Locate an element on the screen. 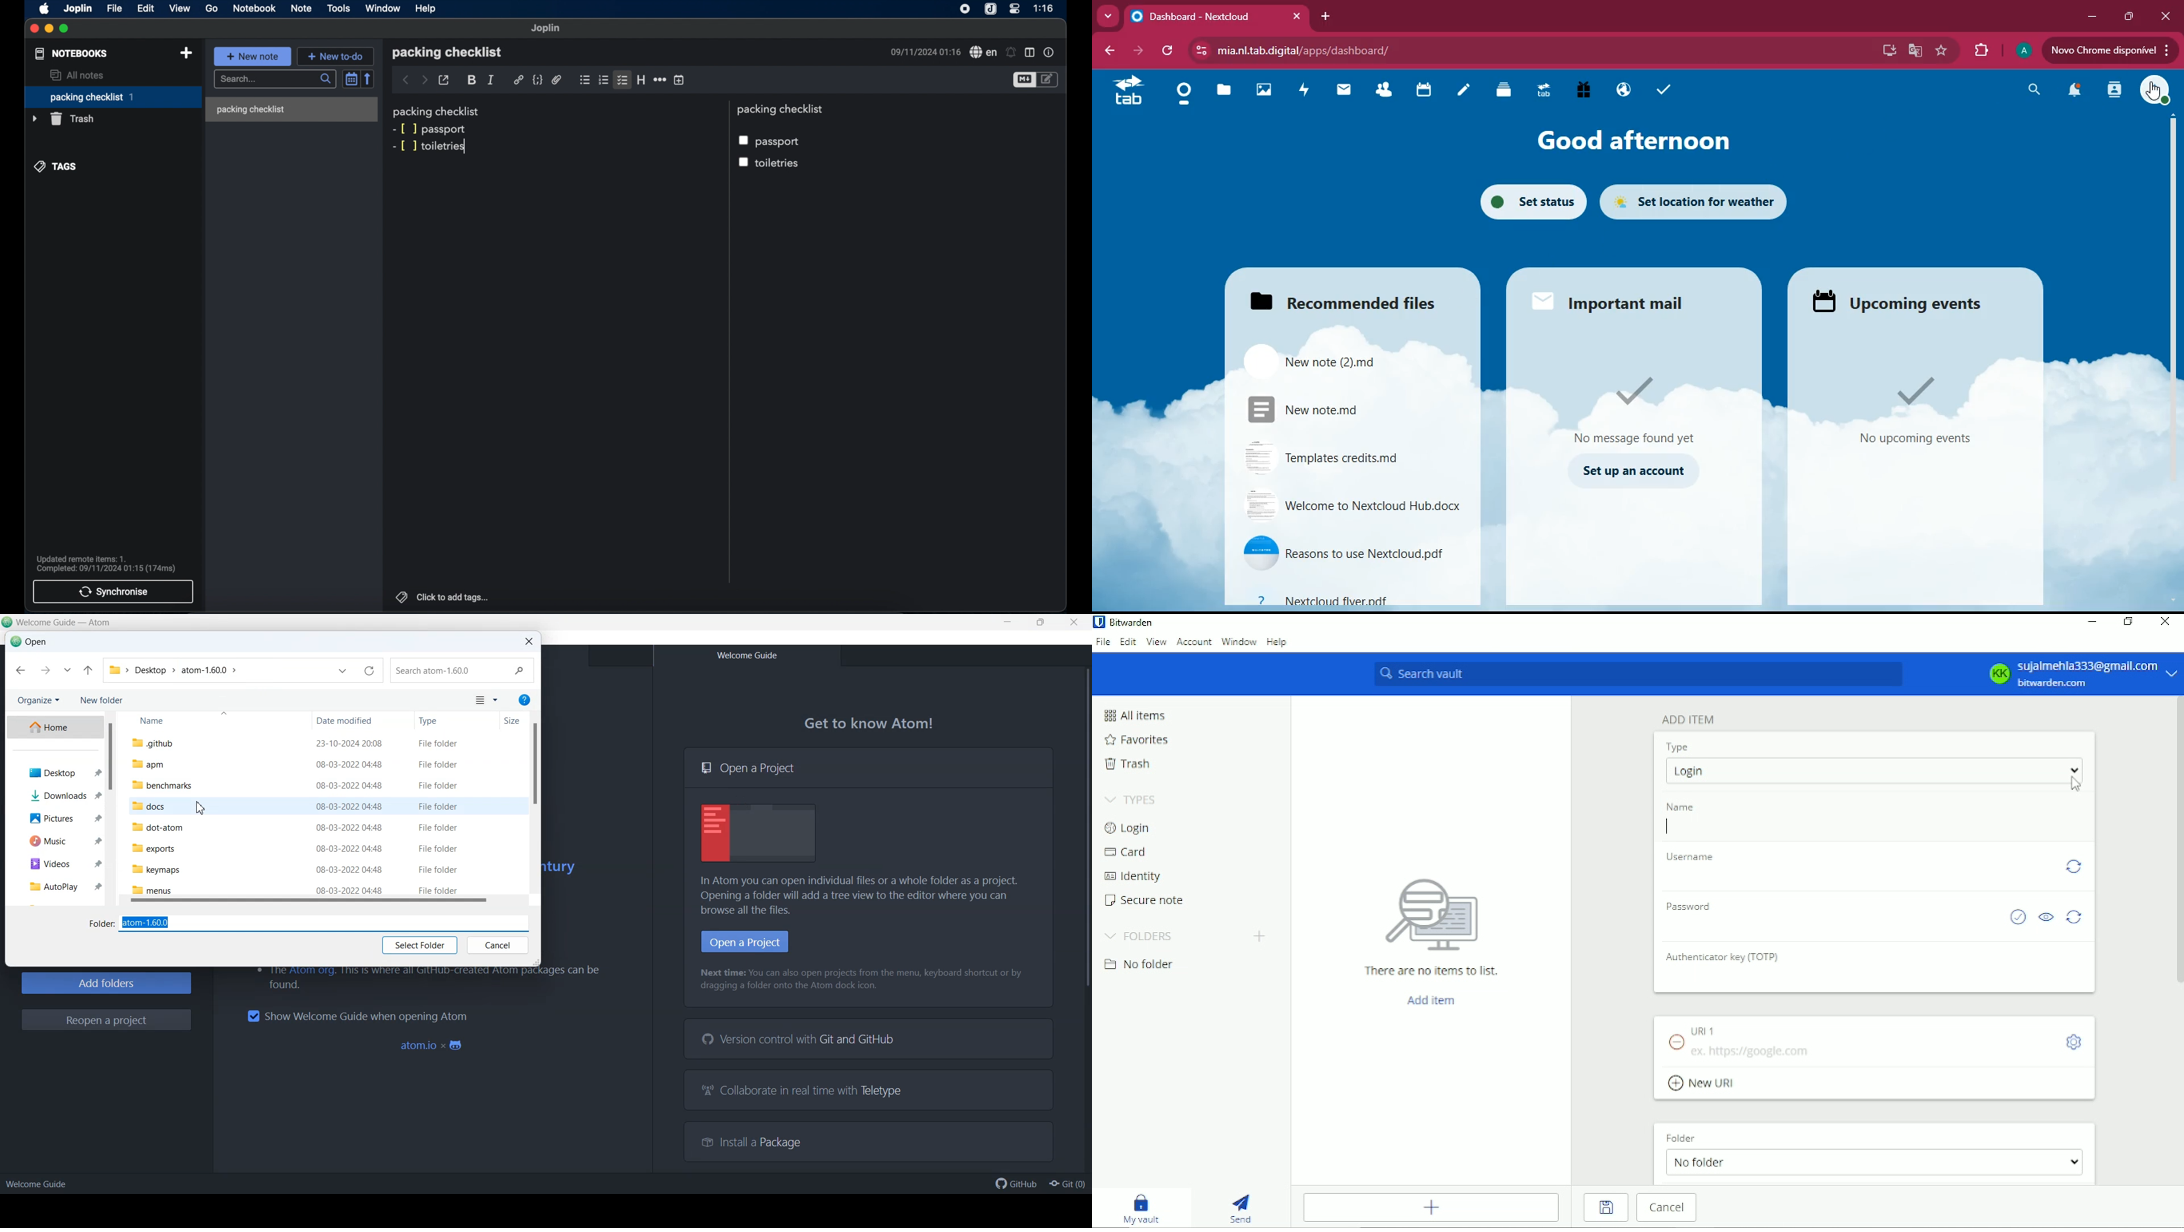 This screenshot has height=1232, width=2184. Card is located at coordinates (1125, 853).